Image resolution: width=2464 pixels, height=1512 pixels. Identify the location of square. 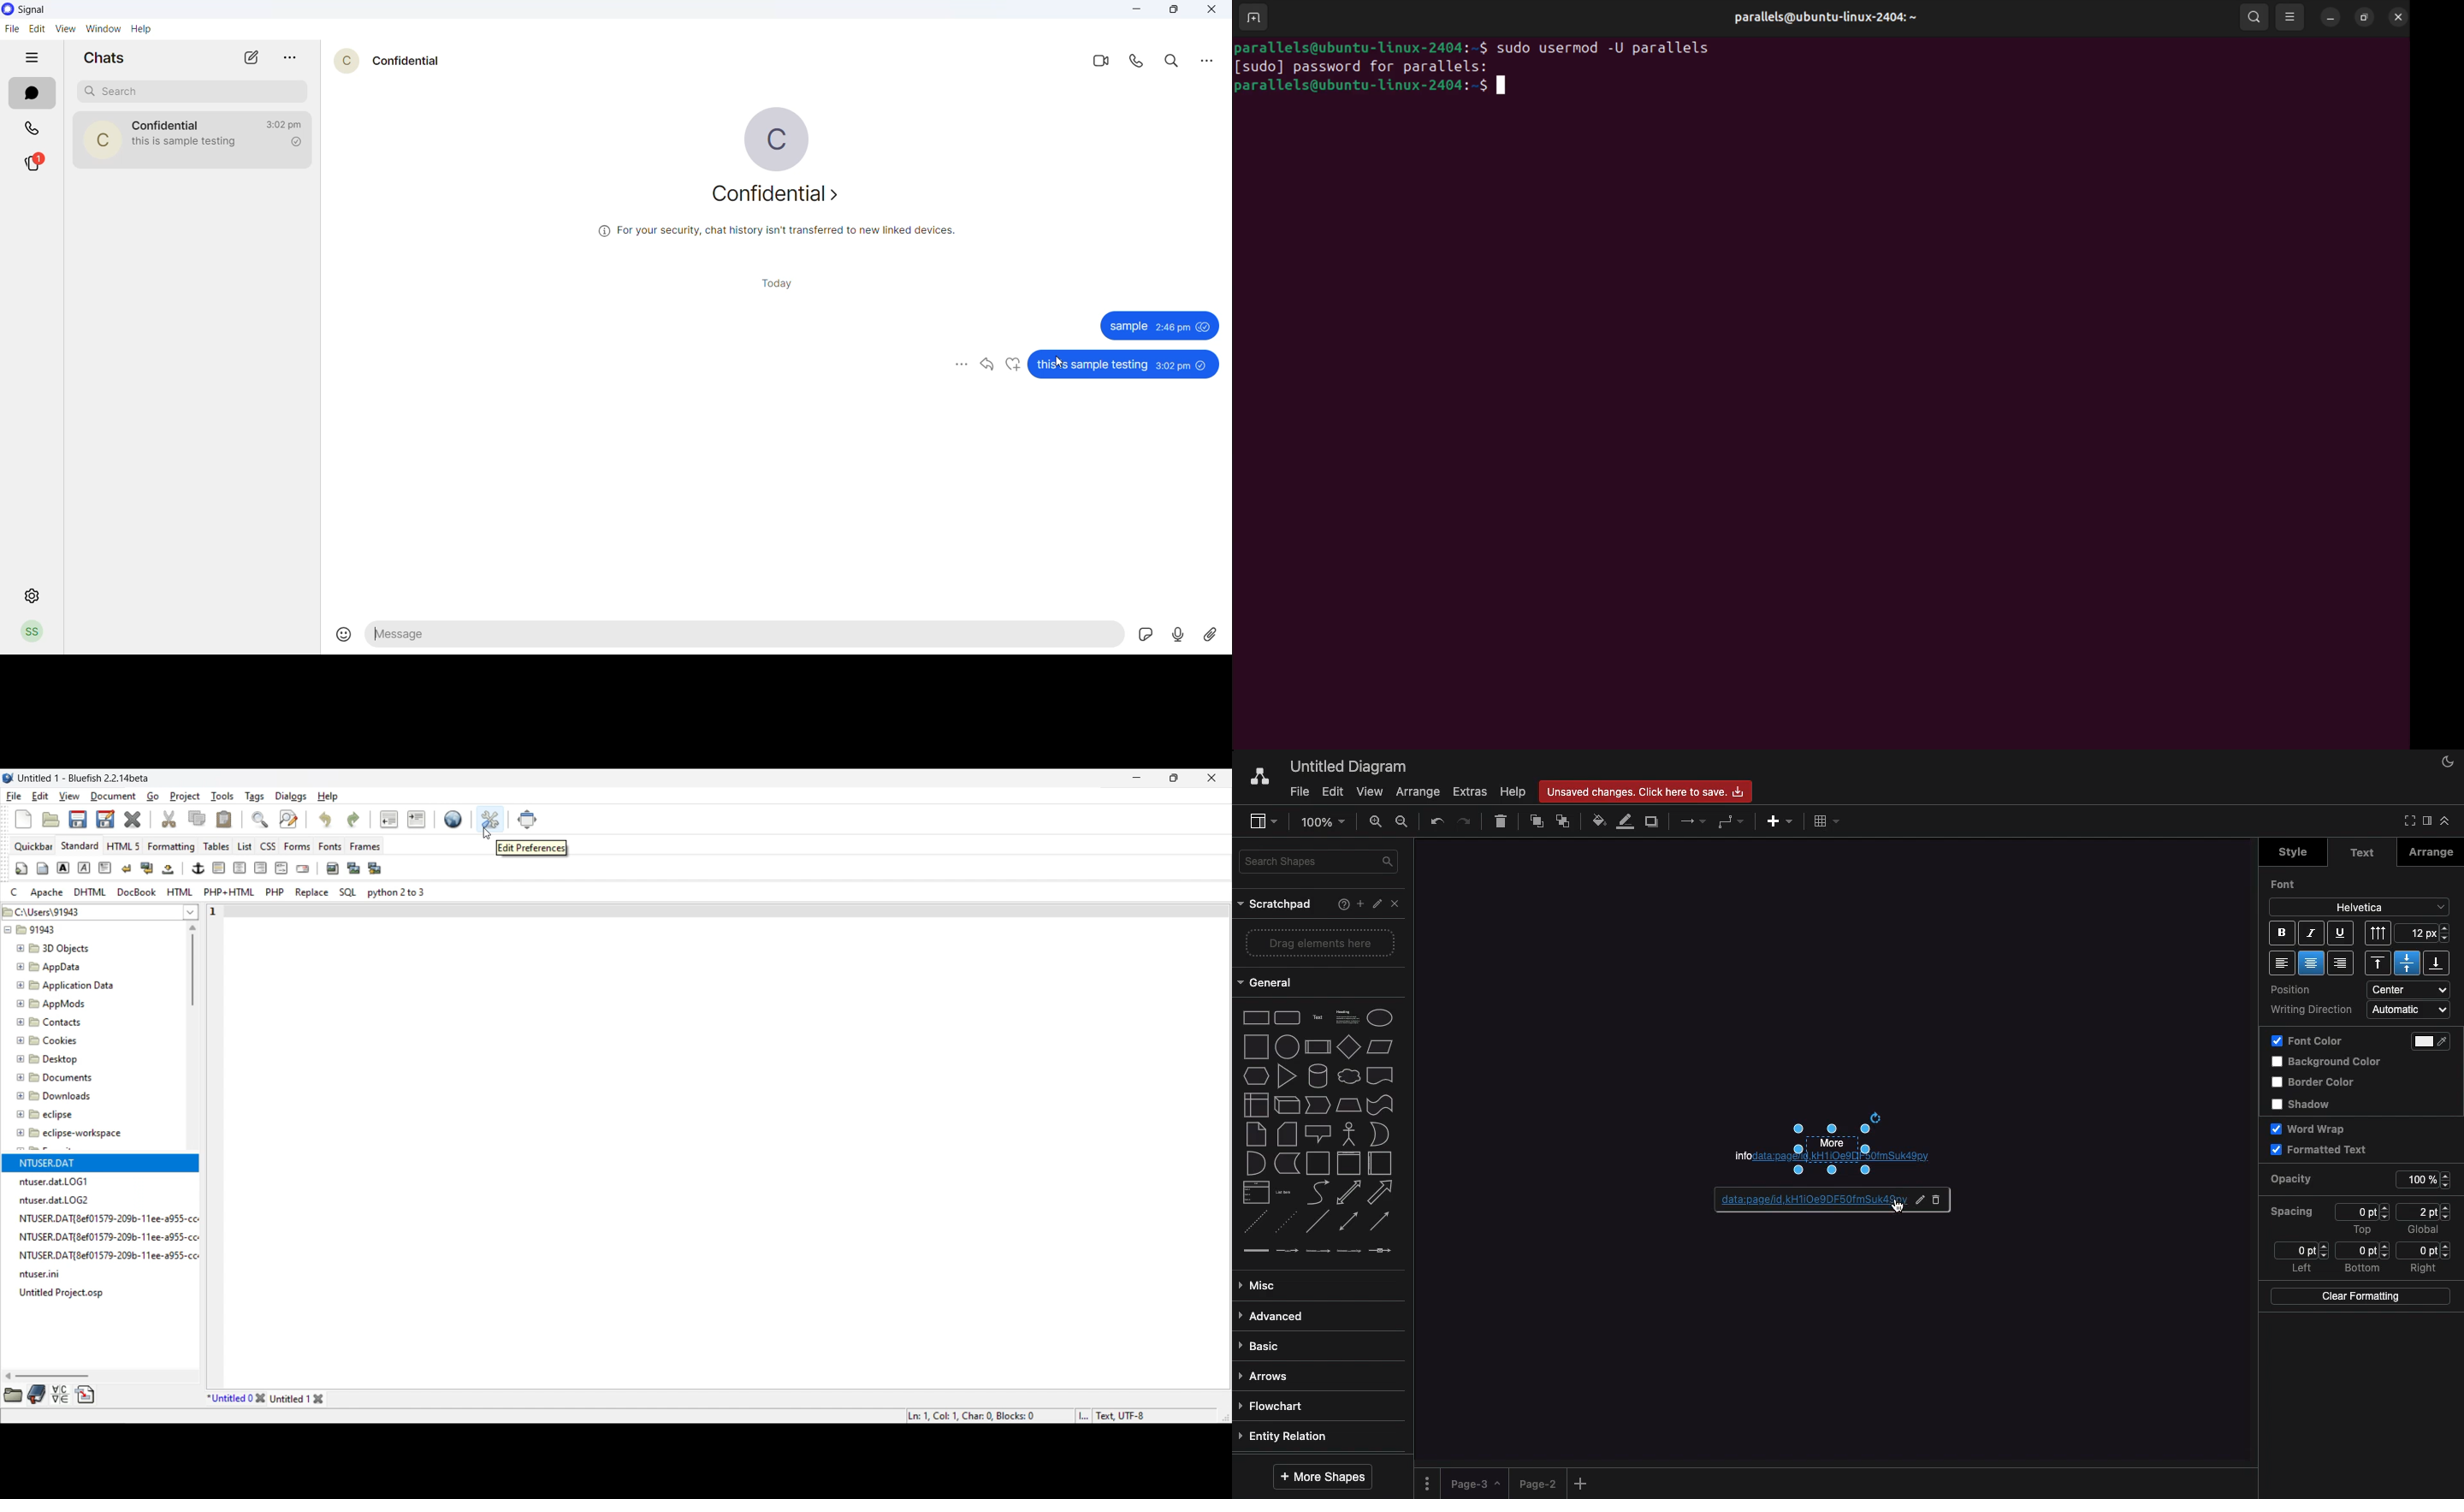
(1256, 1046).